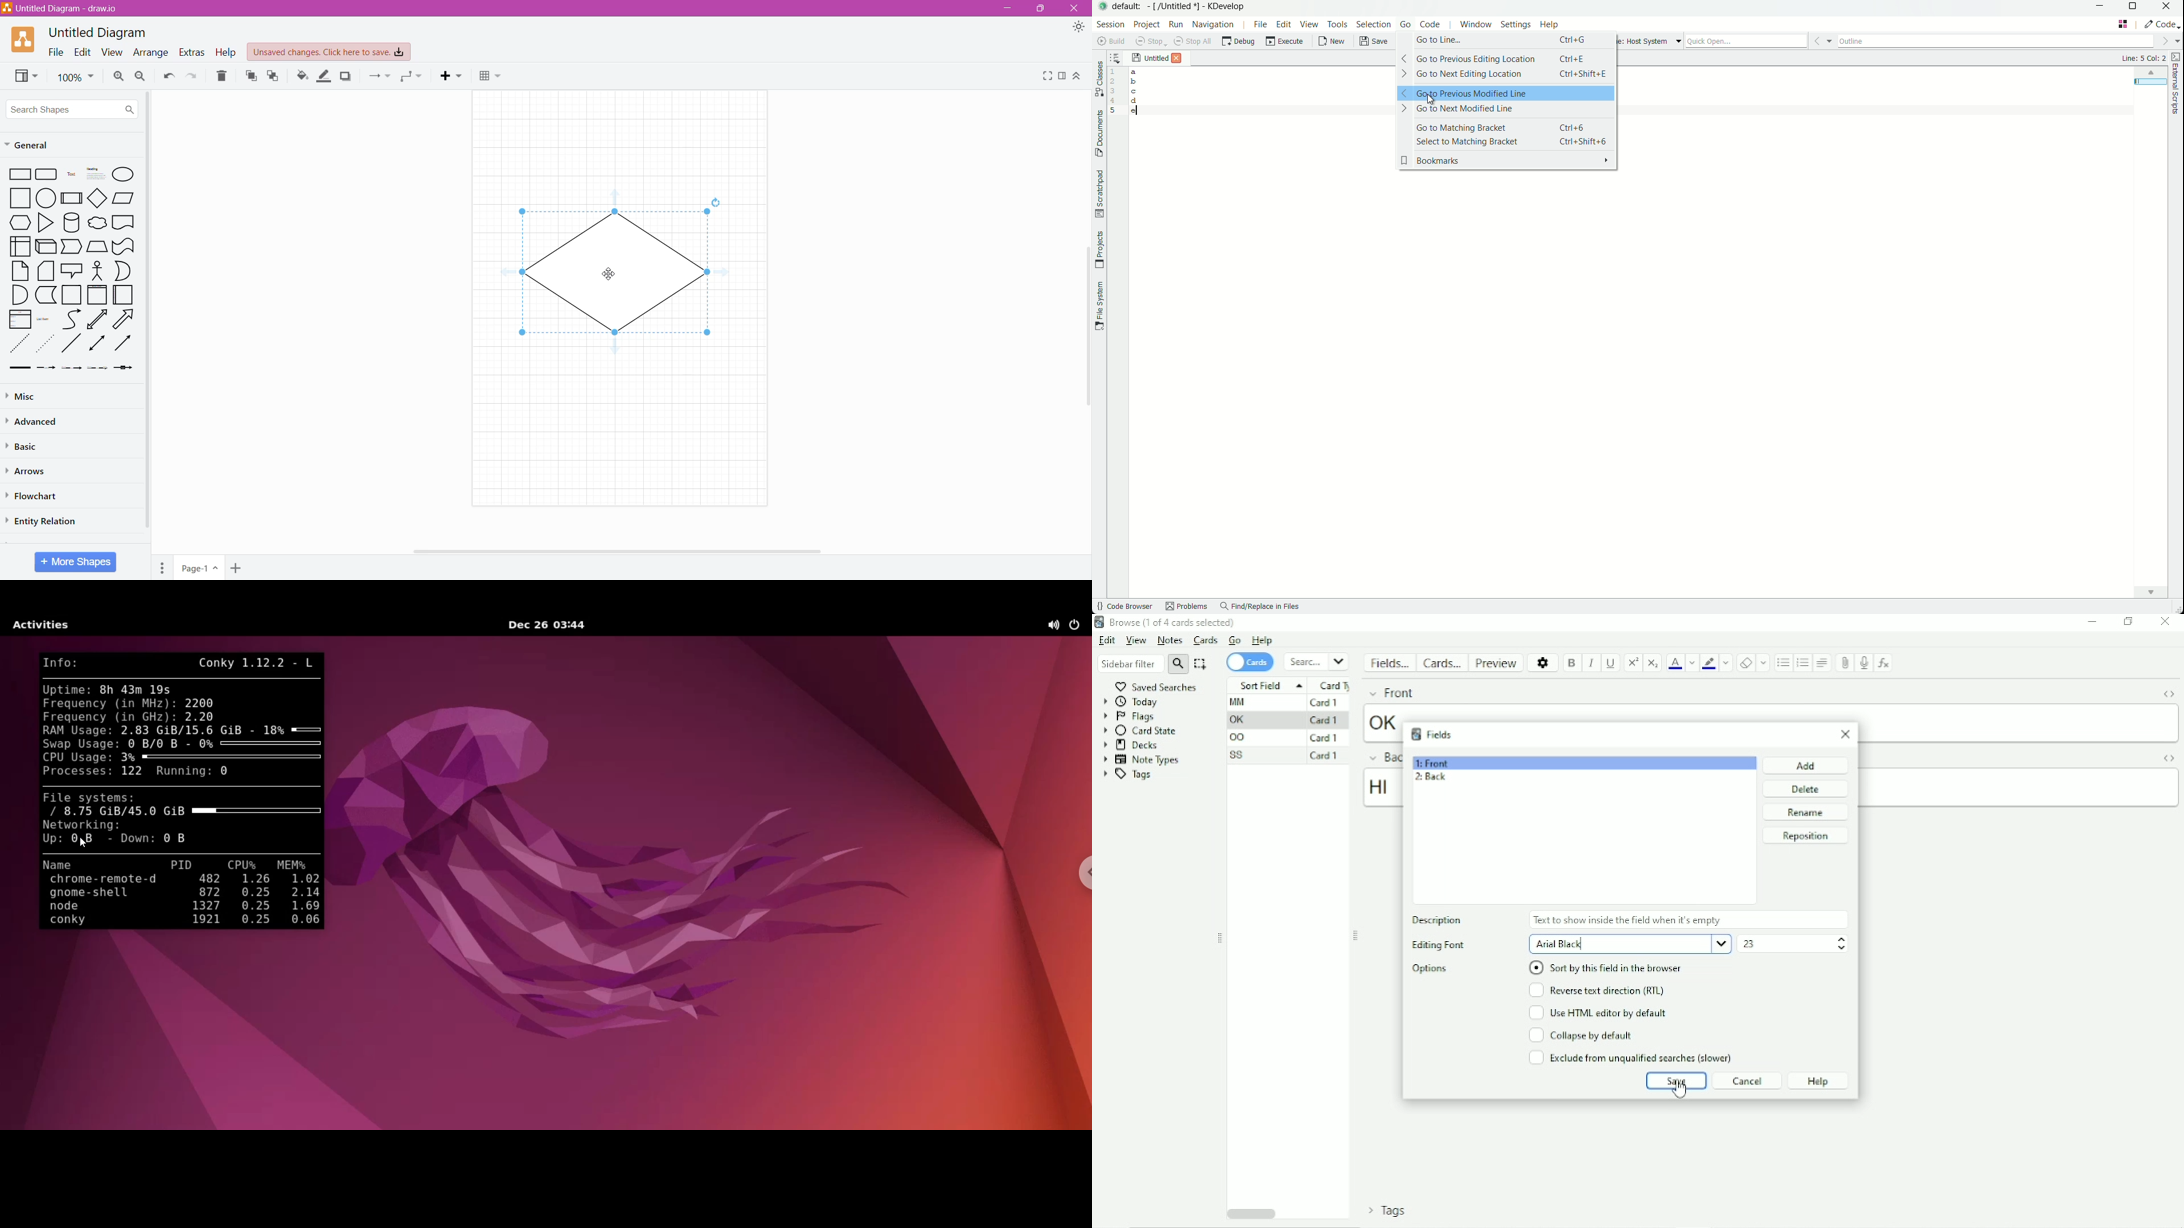 The width and height of the screenshot is (2184, 1232). Describe the element at coordinates (413, 76) in the screenshot. I see `Waypoints` at that location.